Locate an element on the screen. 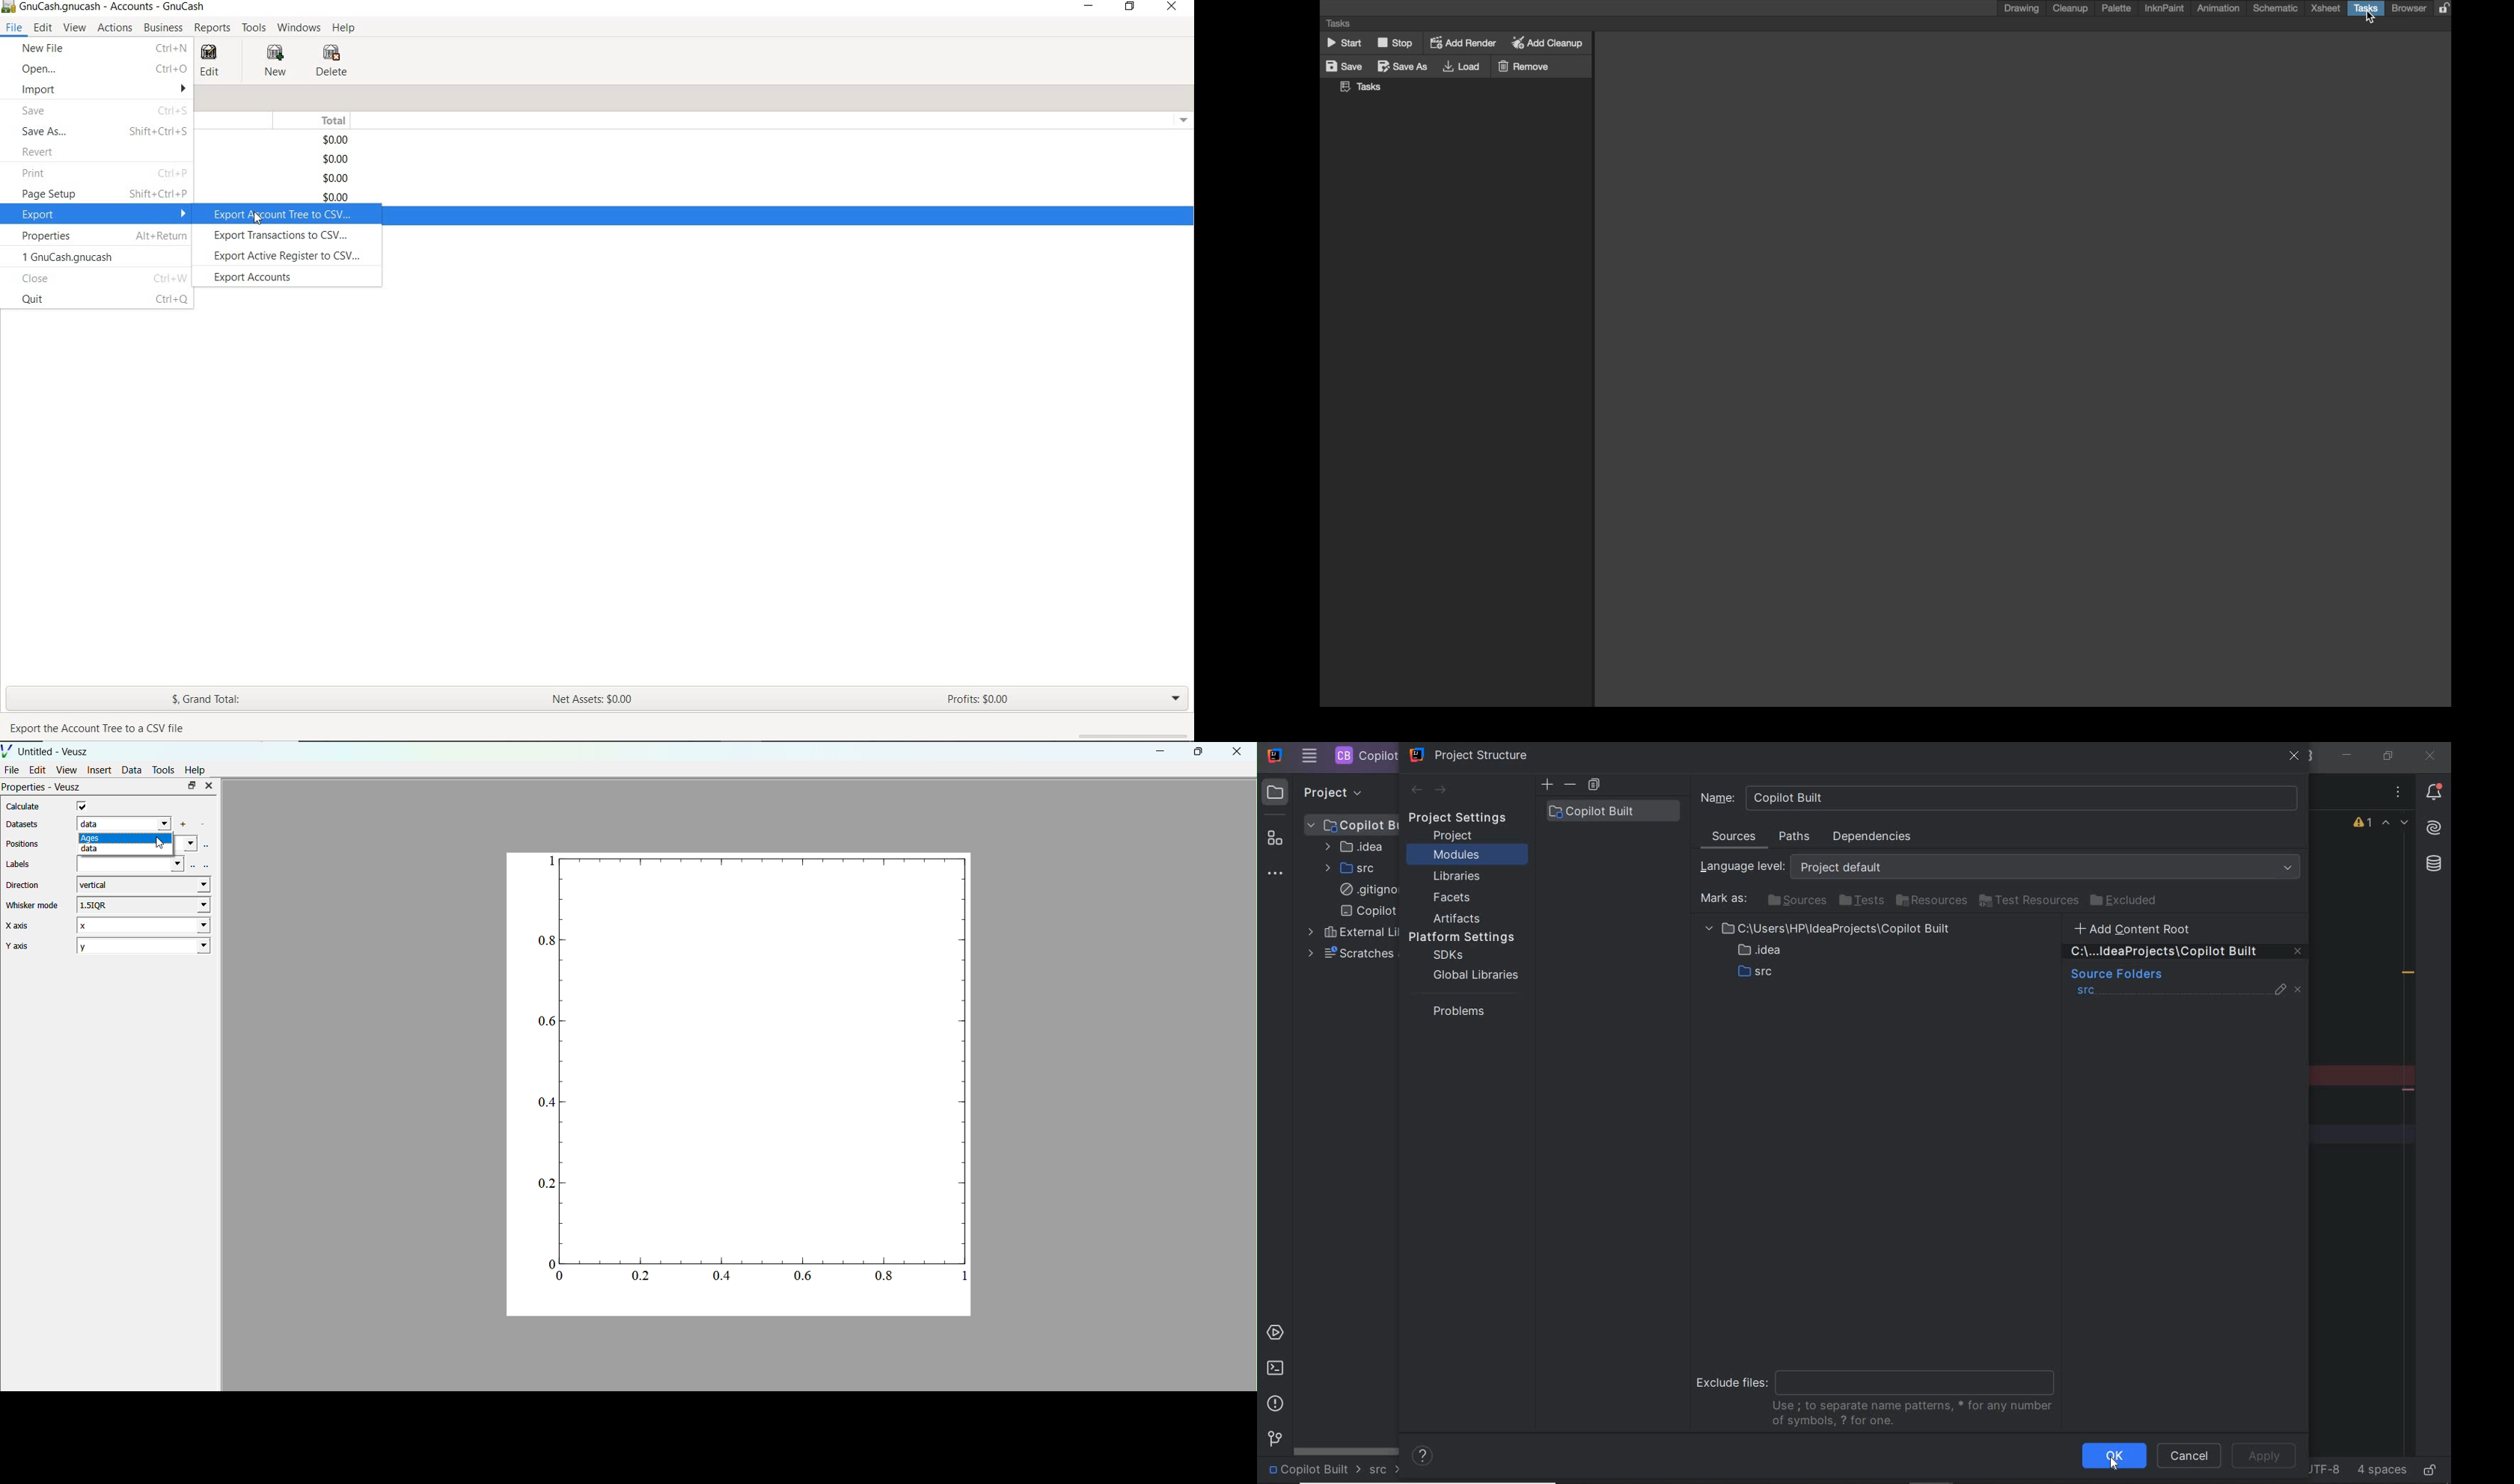  SYSTEM NAME is located at coordinates (108, 8).